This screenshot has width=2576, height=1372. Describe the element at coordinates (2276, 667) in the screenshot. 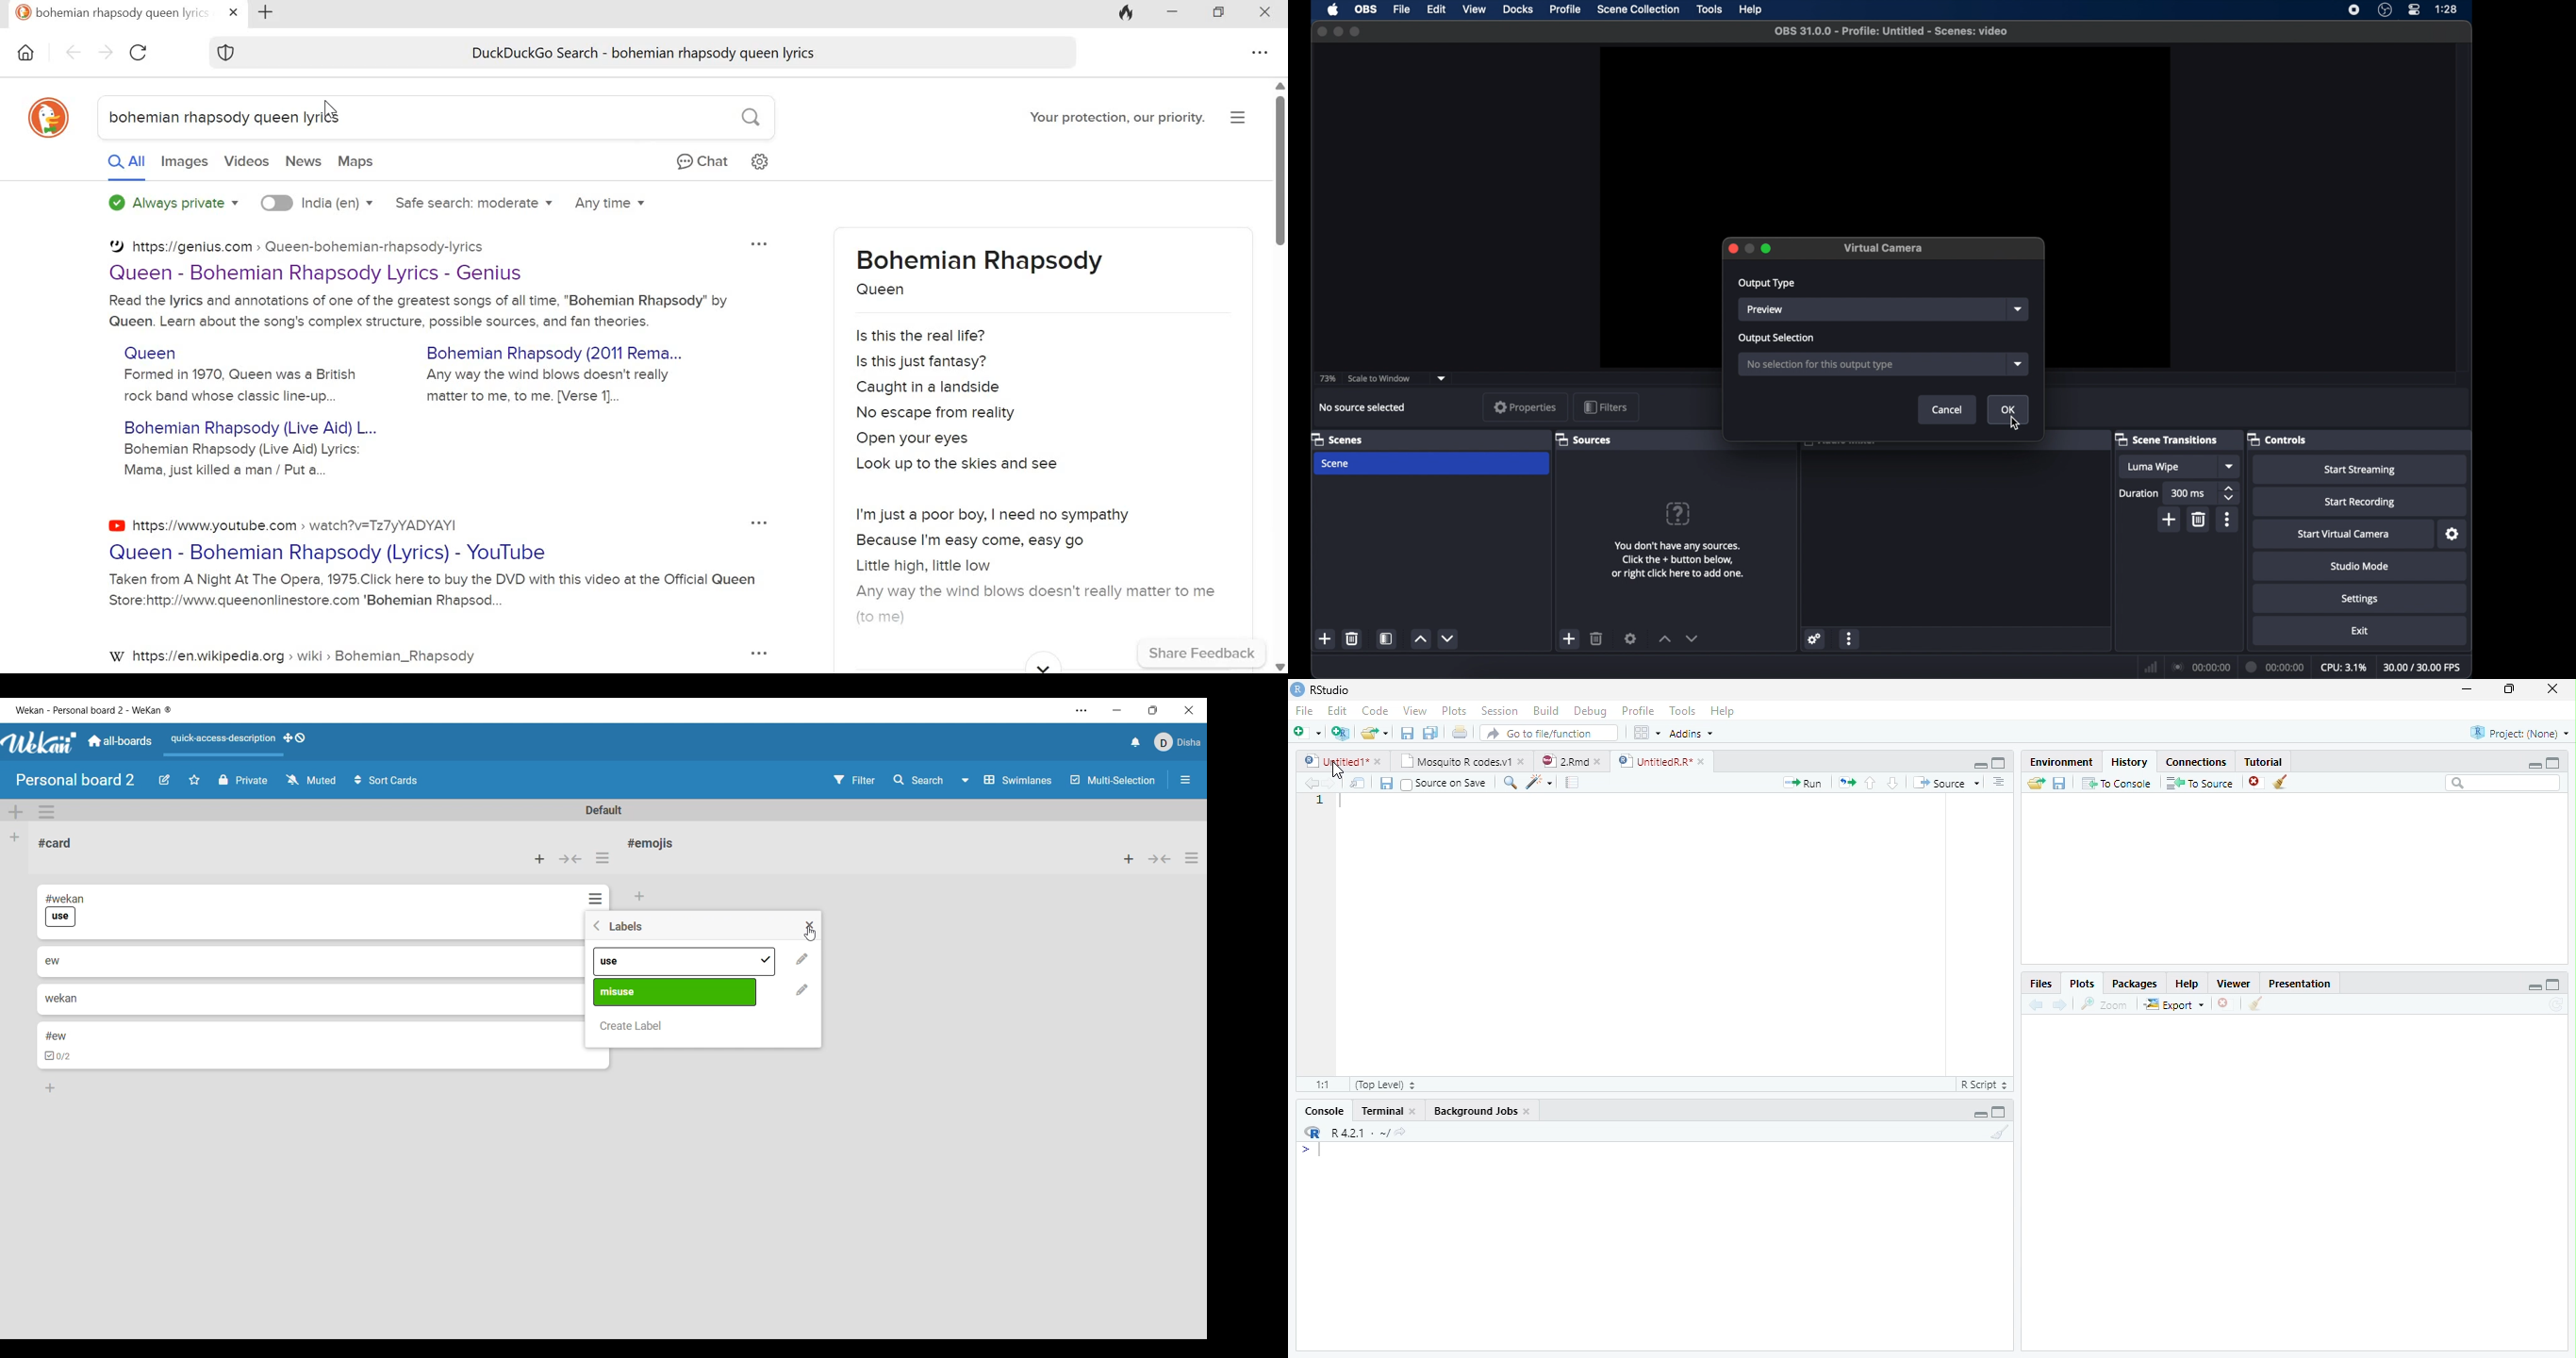

I see `duration` at that location.